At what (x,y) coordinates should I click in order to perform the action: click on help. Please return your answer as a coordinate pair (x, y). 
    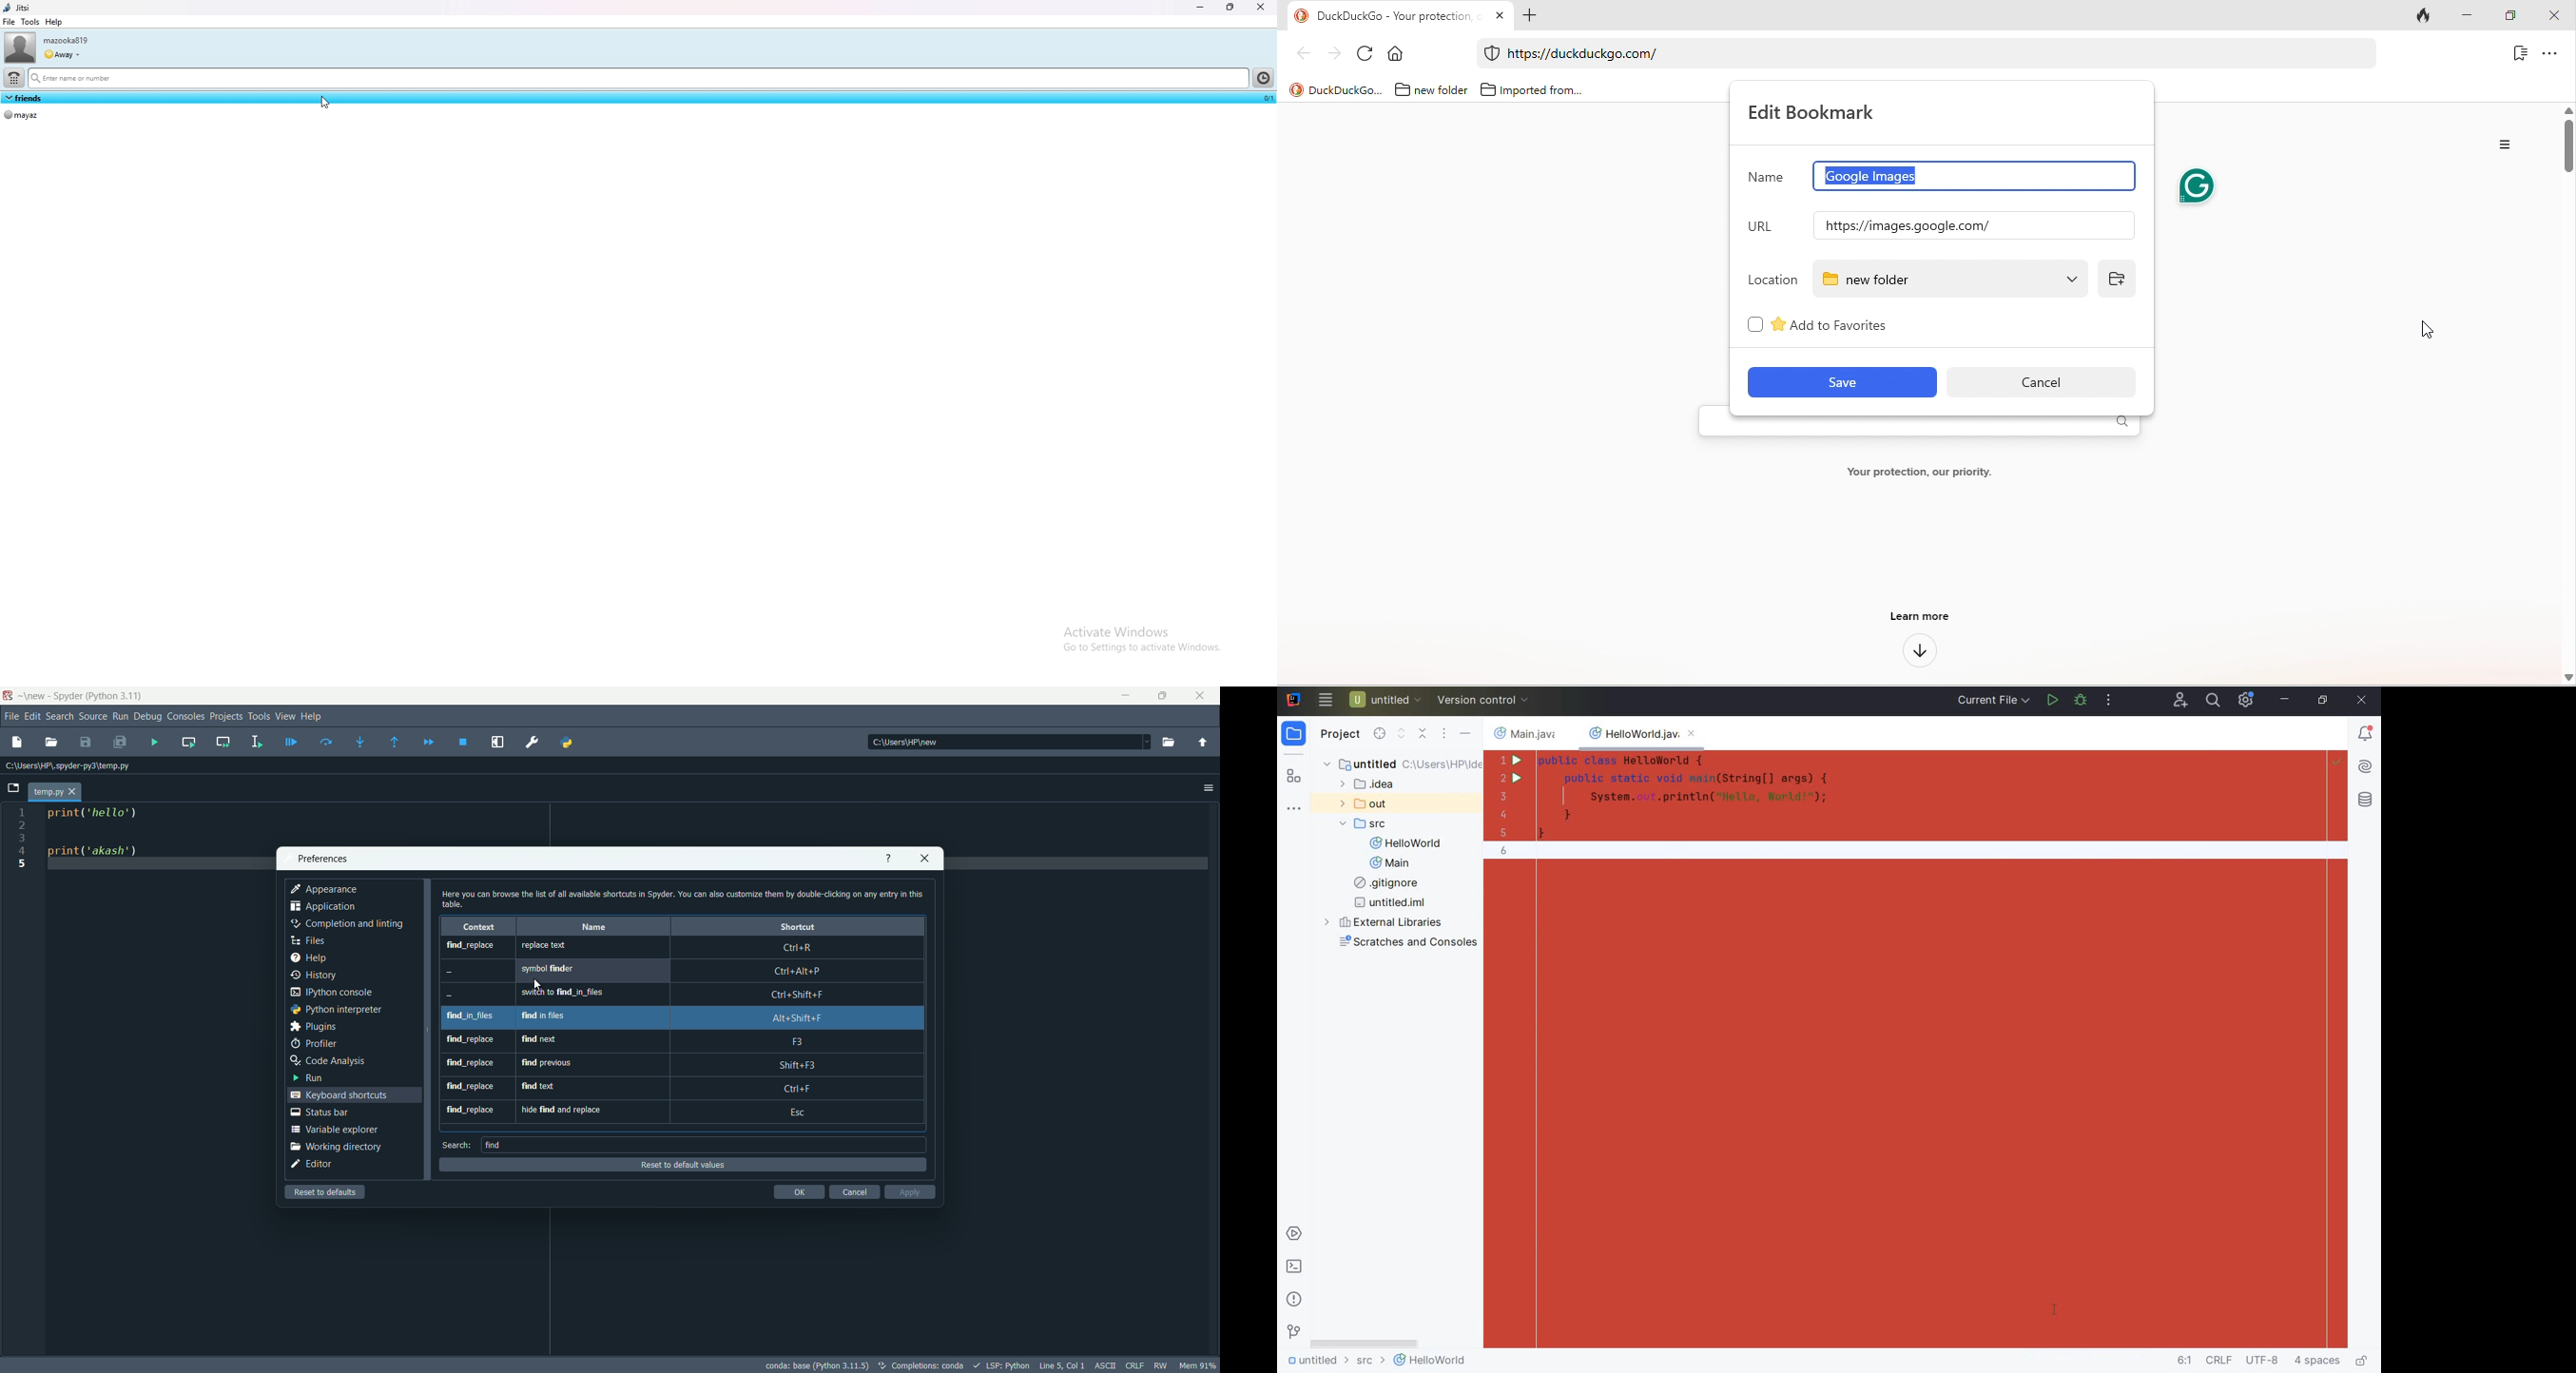
    Looking at the image, I should click on (883, 859).